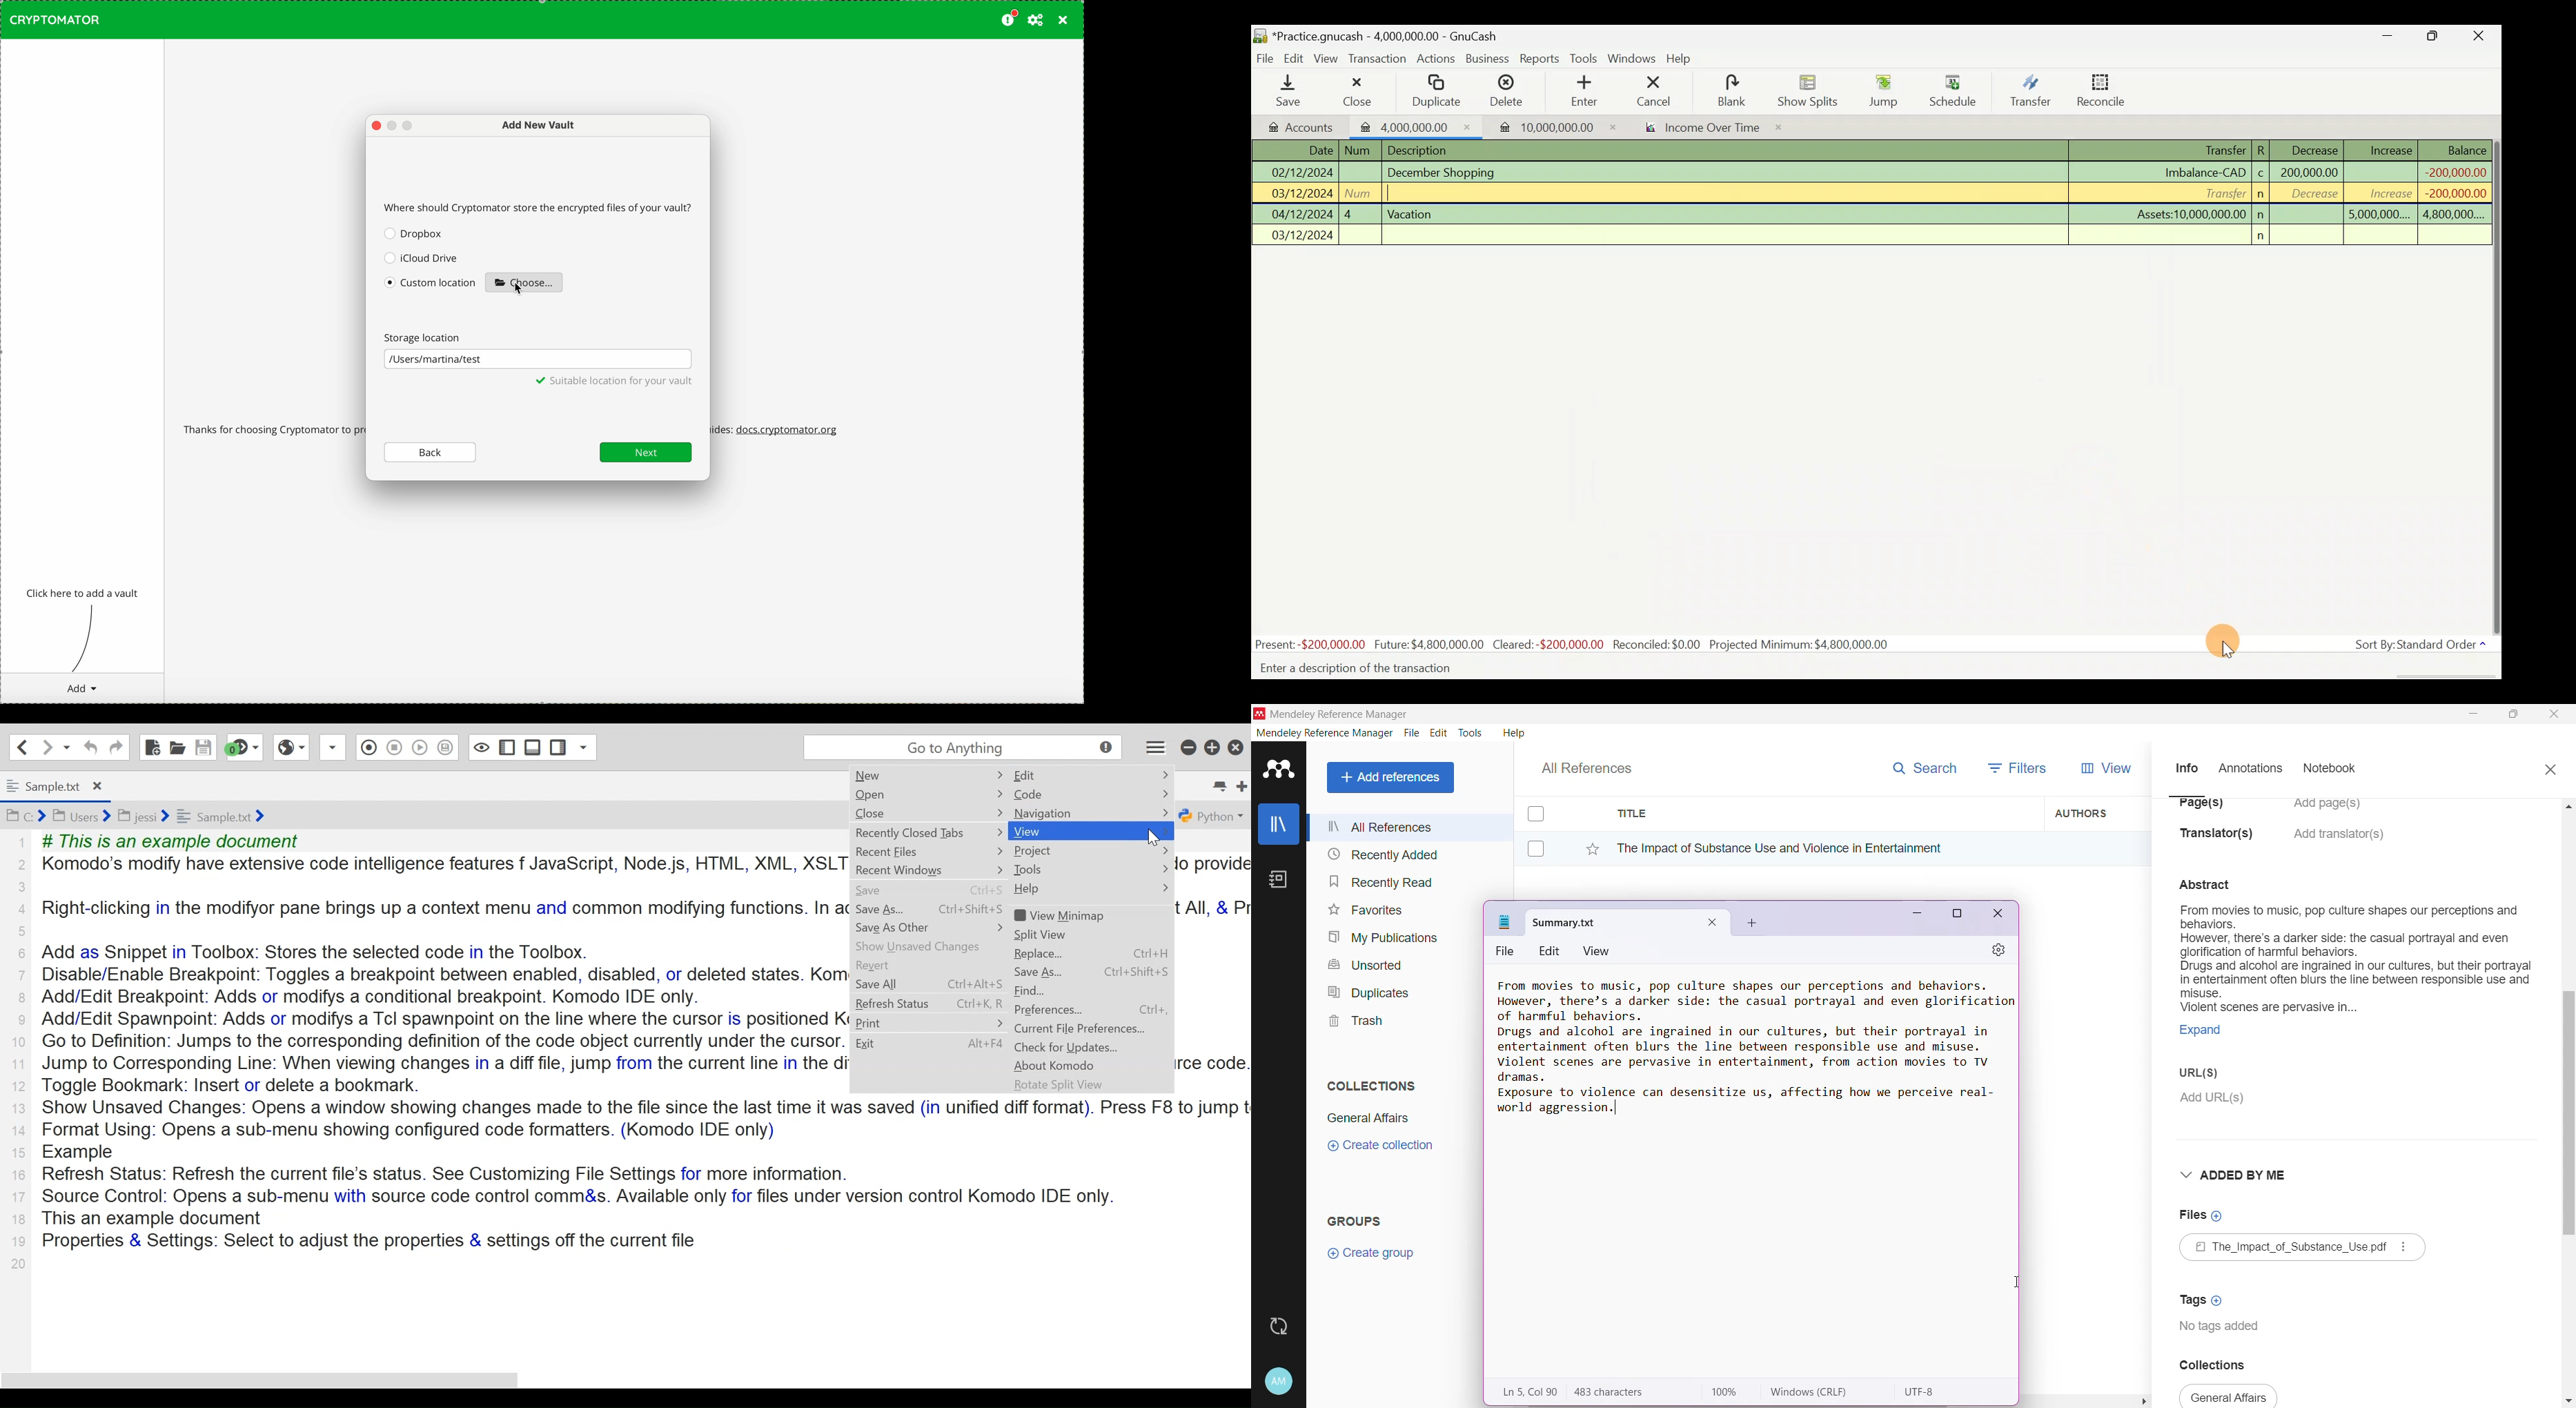 The image size is (2576, 1428). I want to click on Default title, so click(1628, 920).